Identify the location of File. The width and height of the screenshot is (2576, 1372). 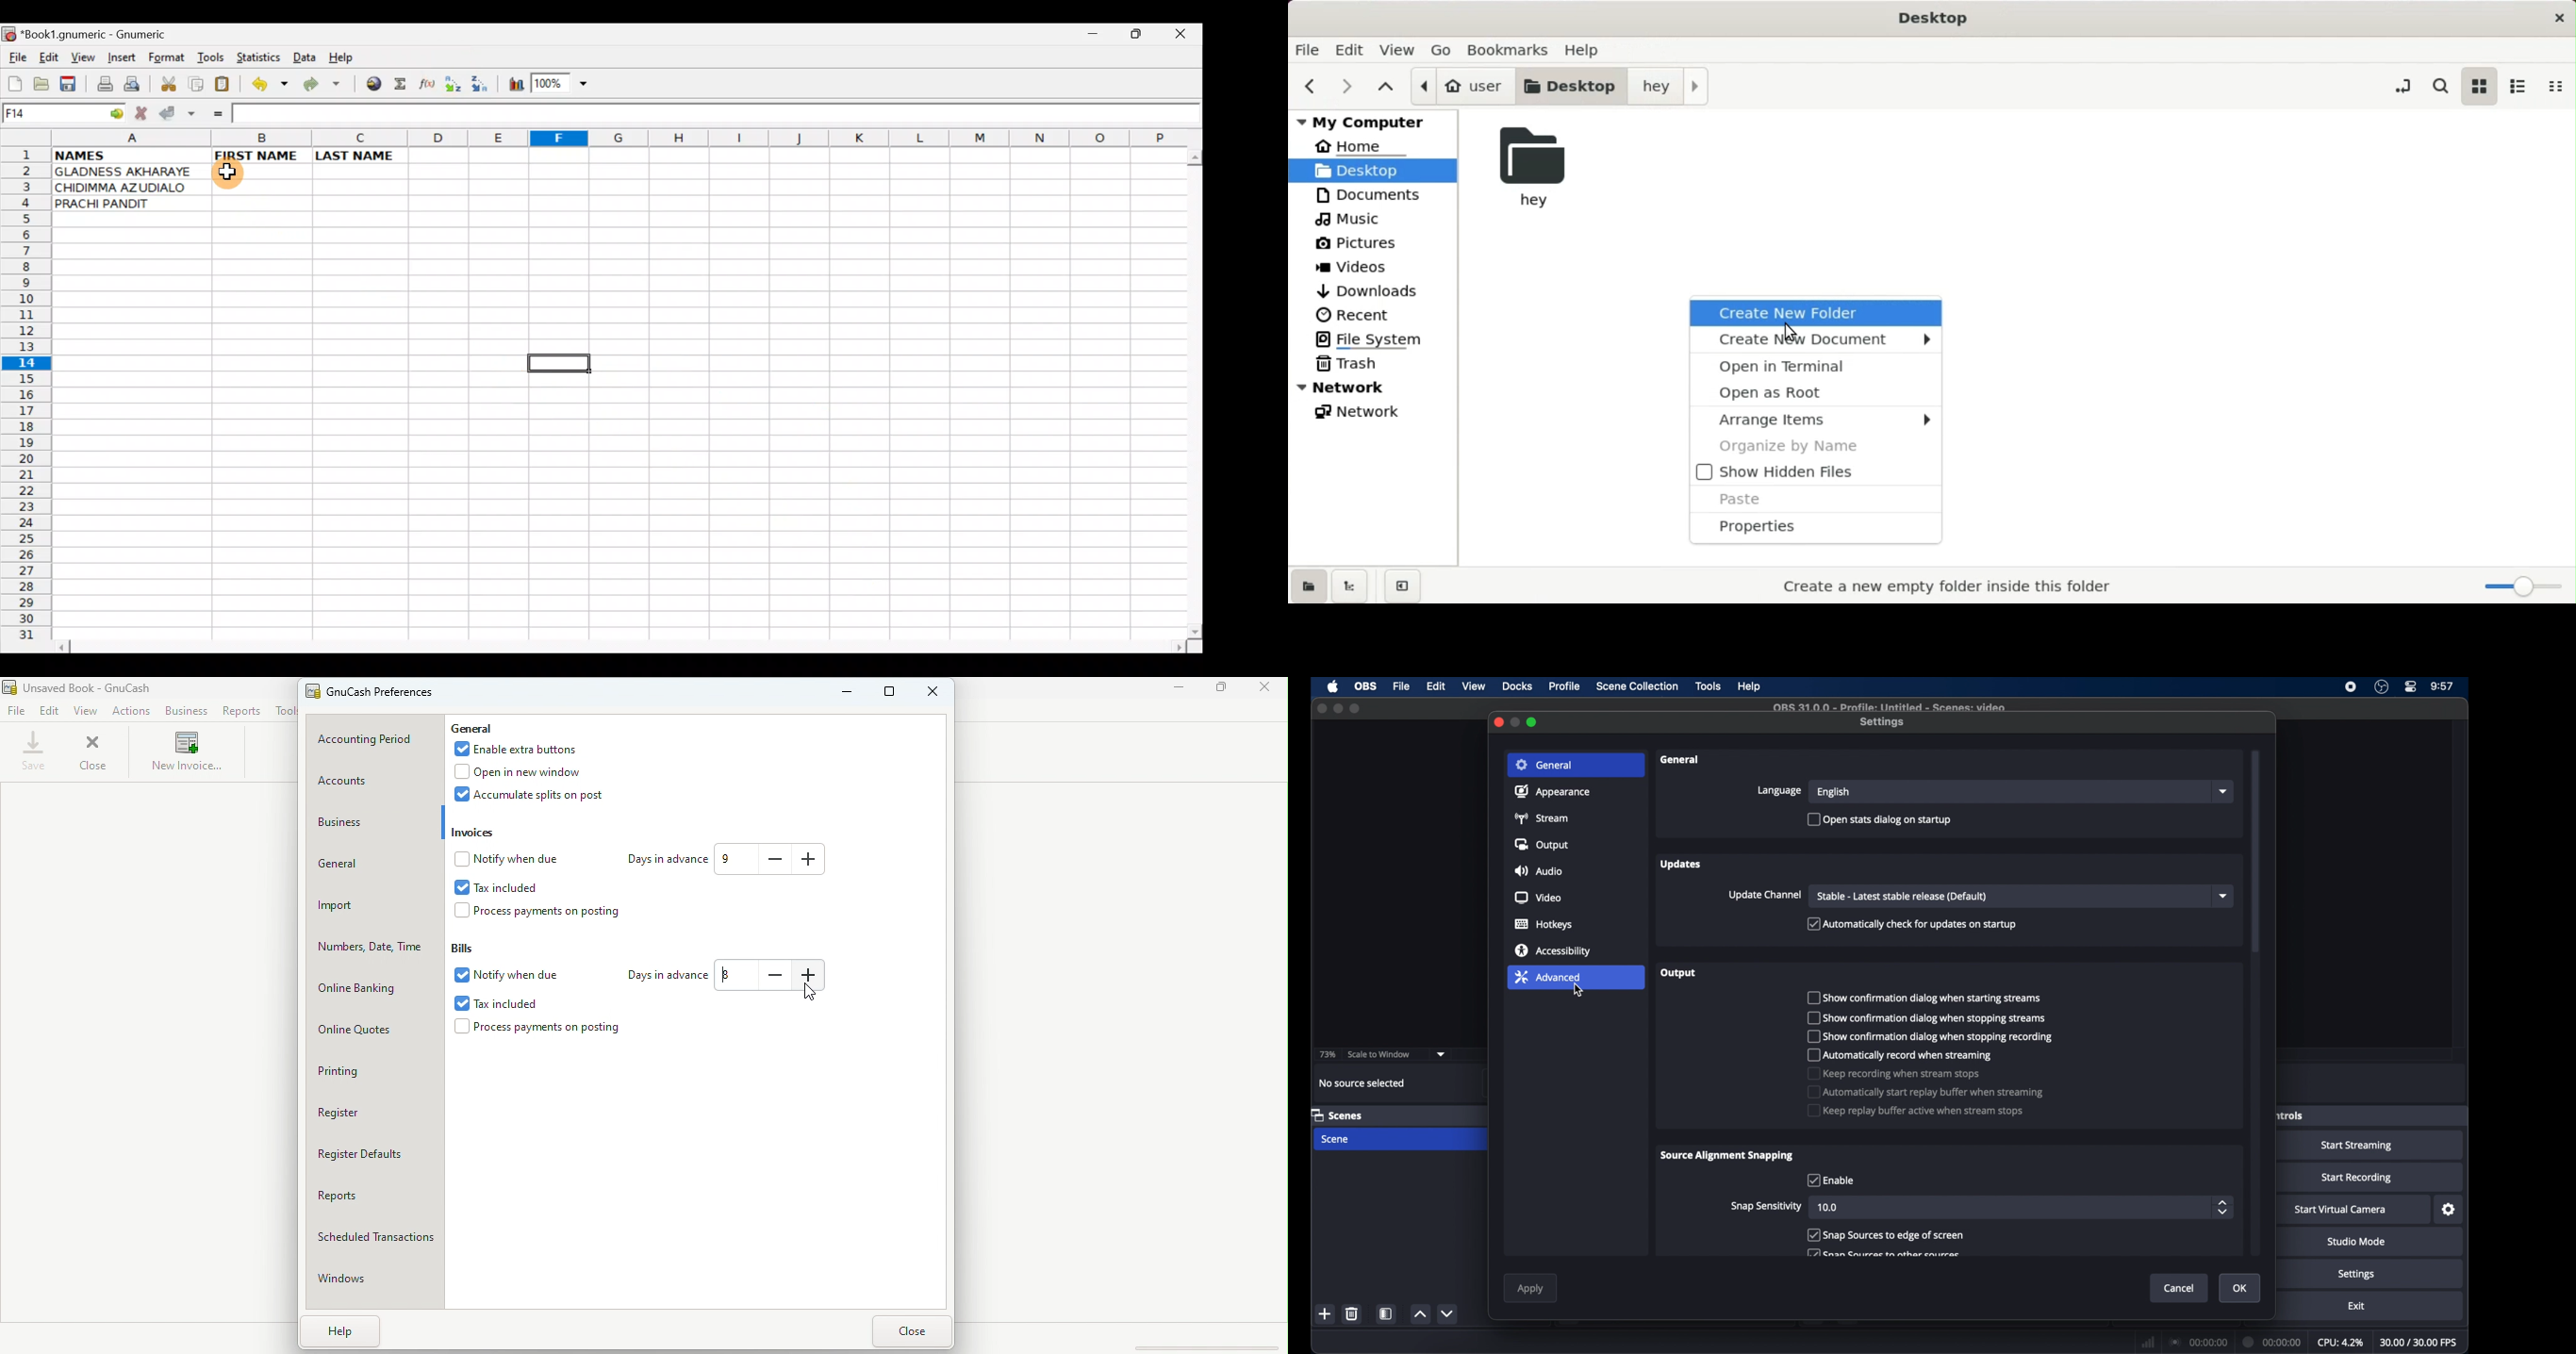
(16, 58).